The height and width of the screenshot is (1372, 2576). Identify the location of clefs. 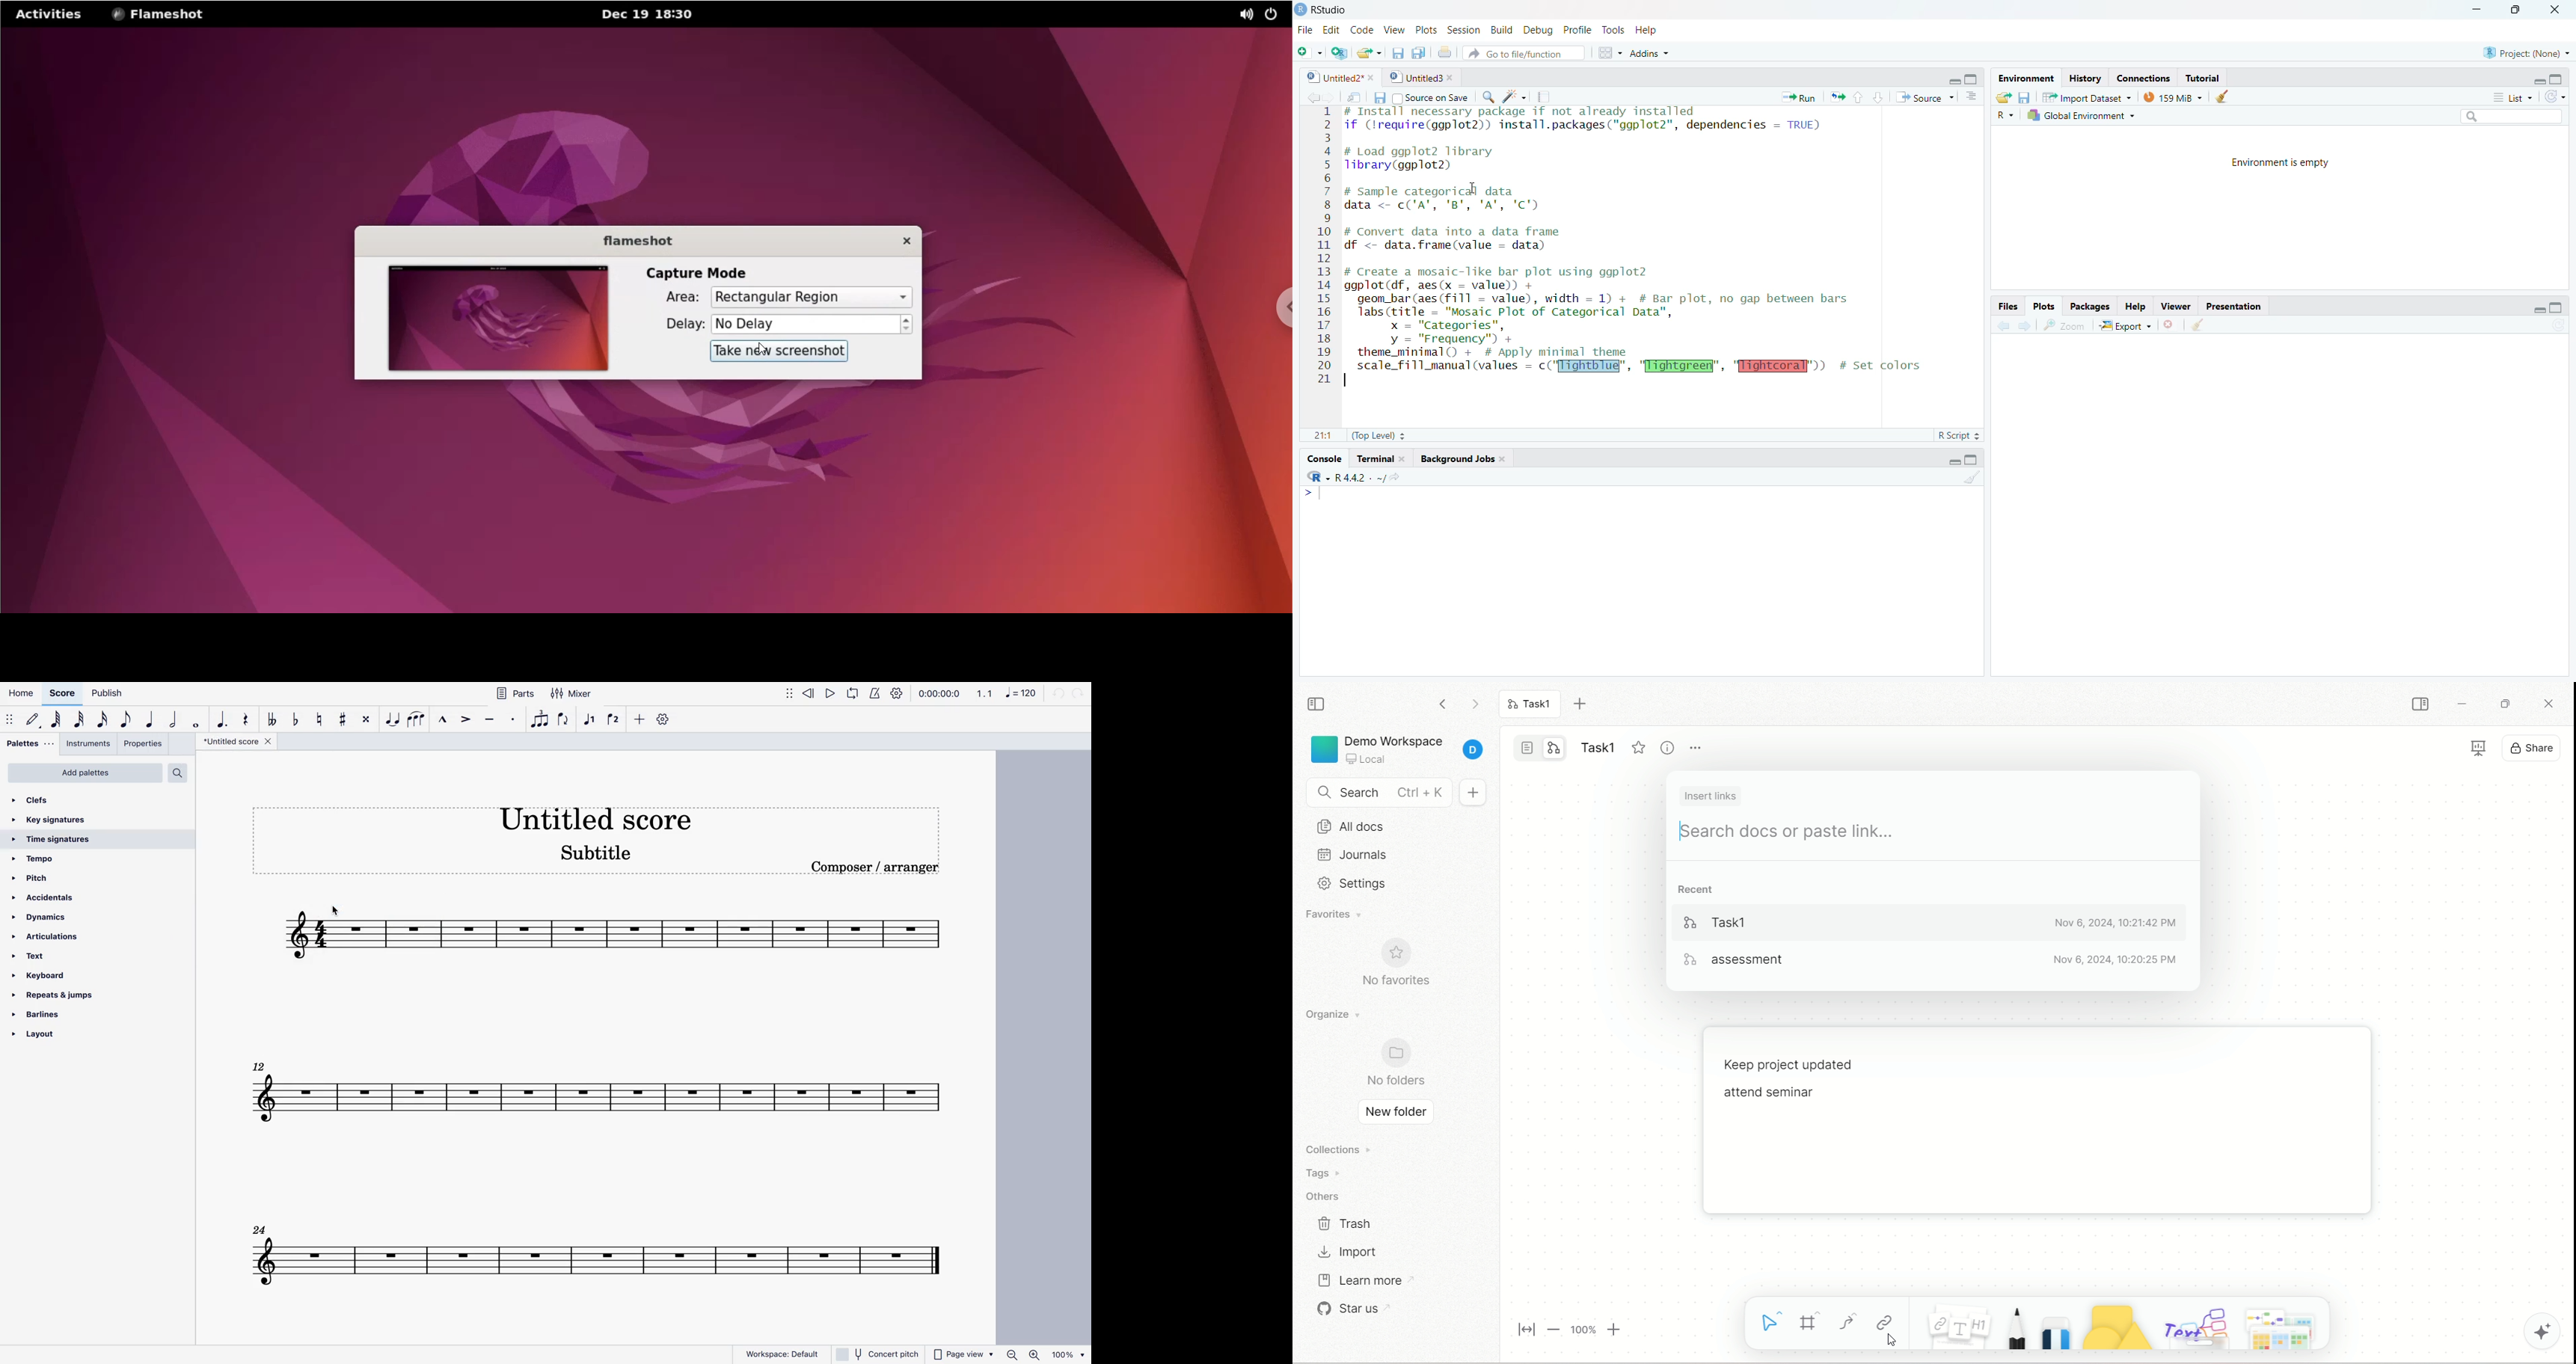
(37, 800).